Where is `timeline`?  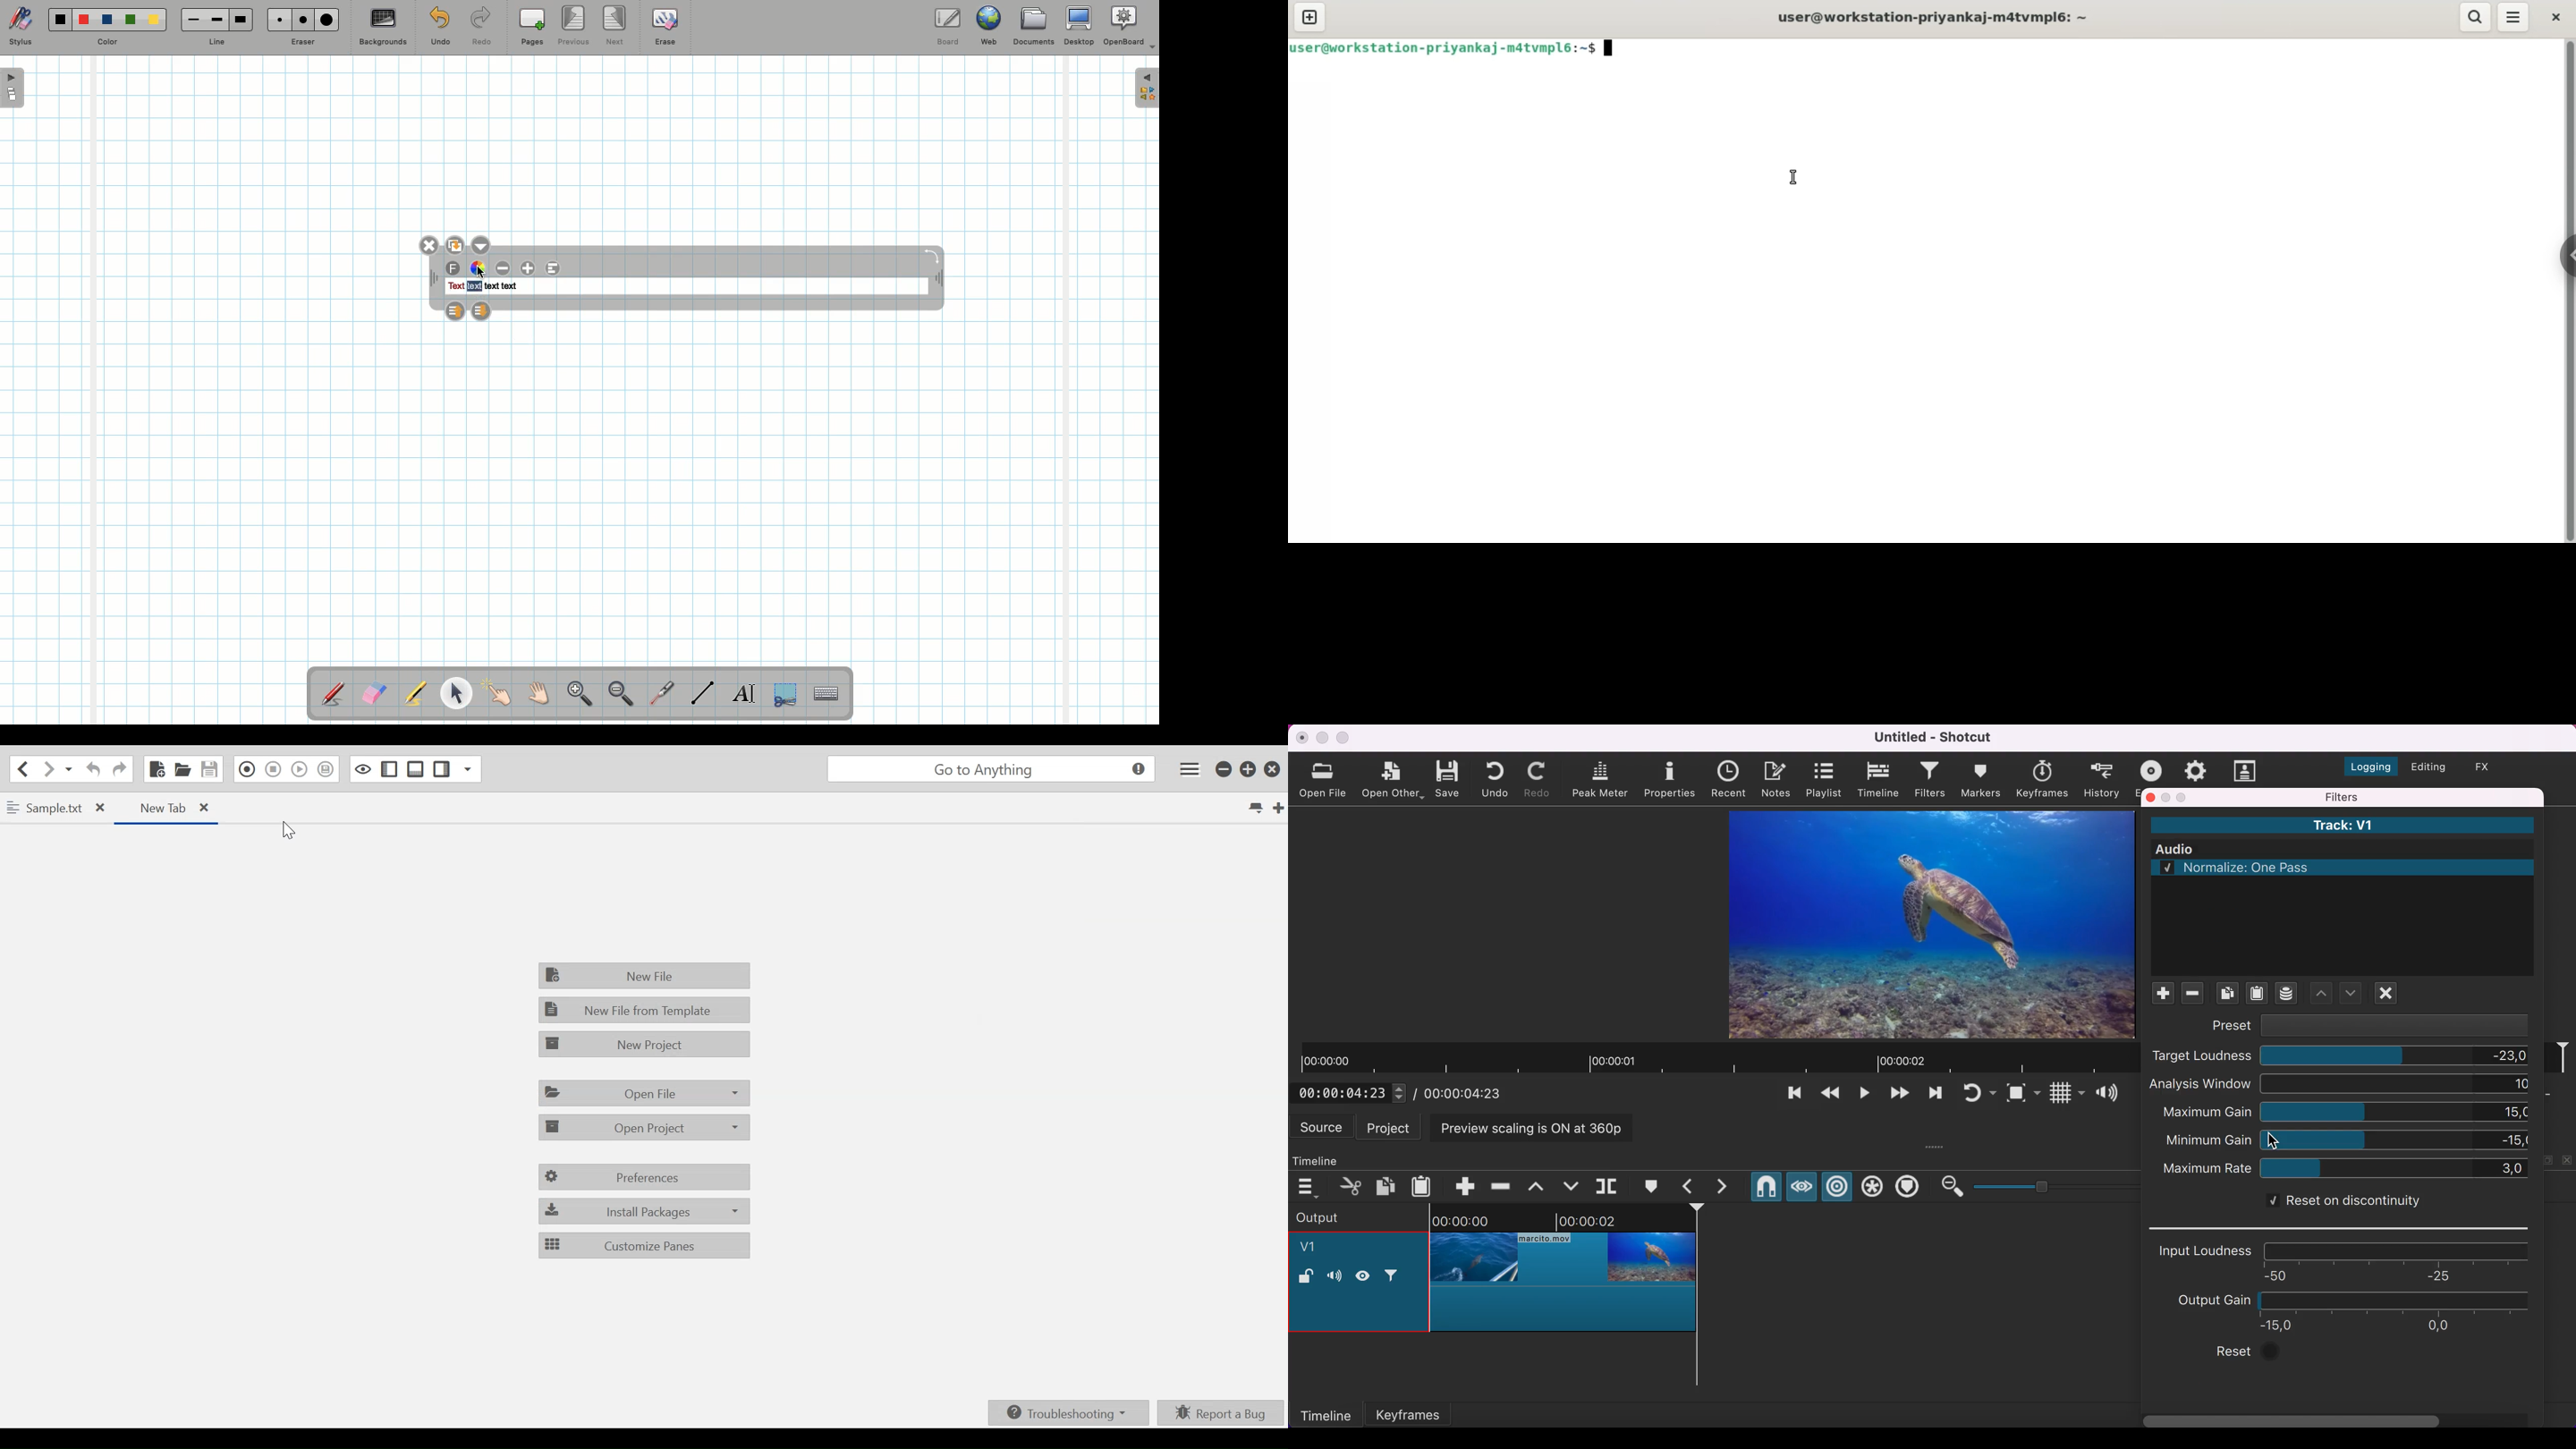 timeline is located at coordinates (1880, 780).